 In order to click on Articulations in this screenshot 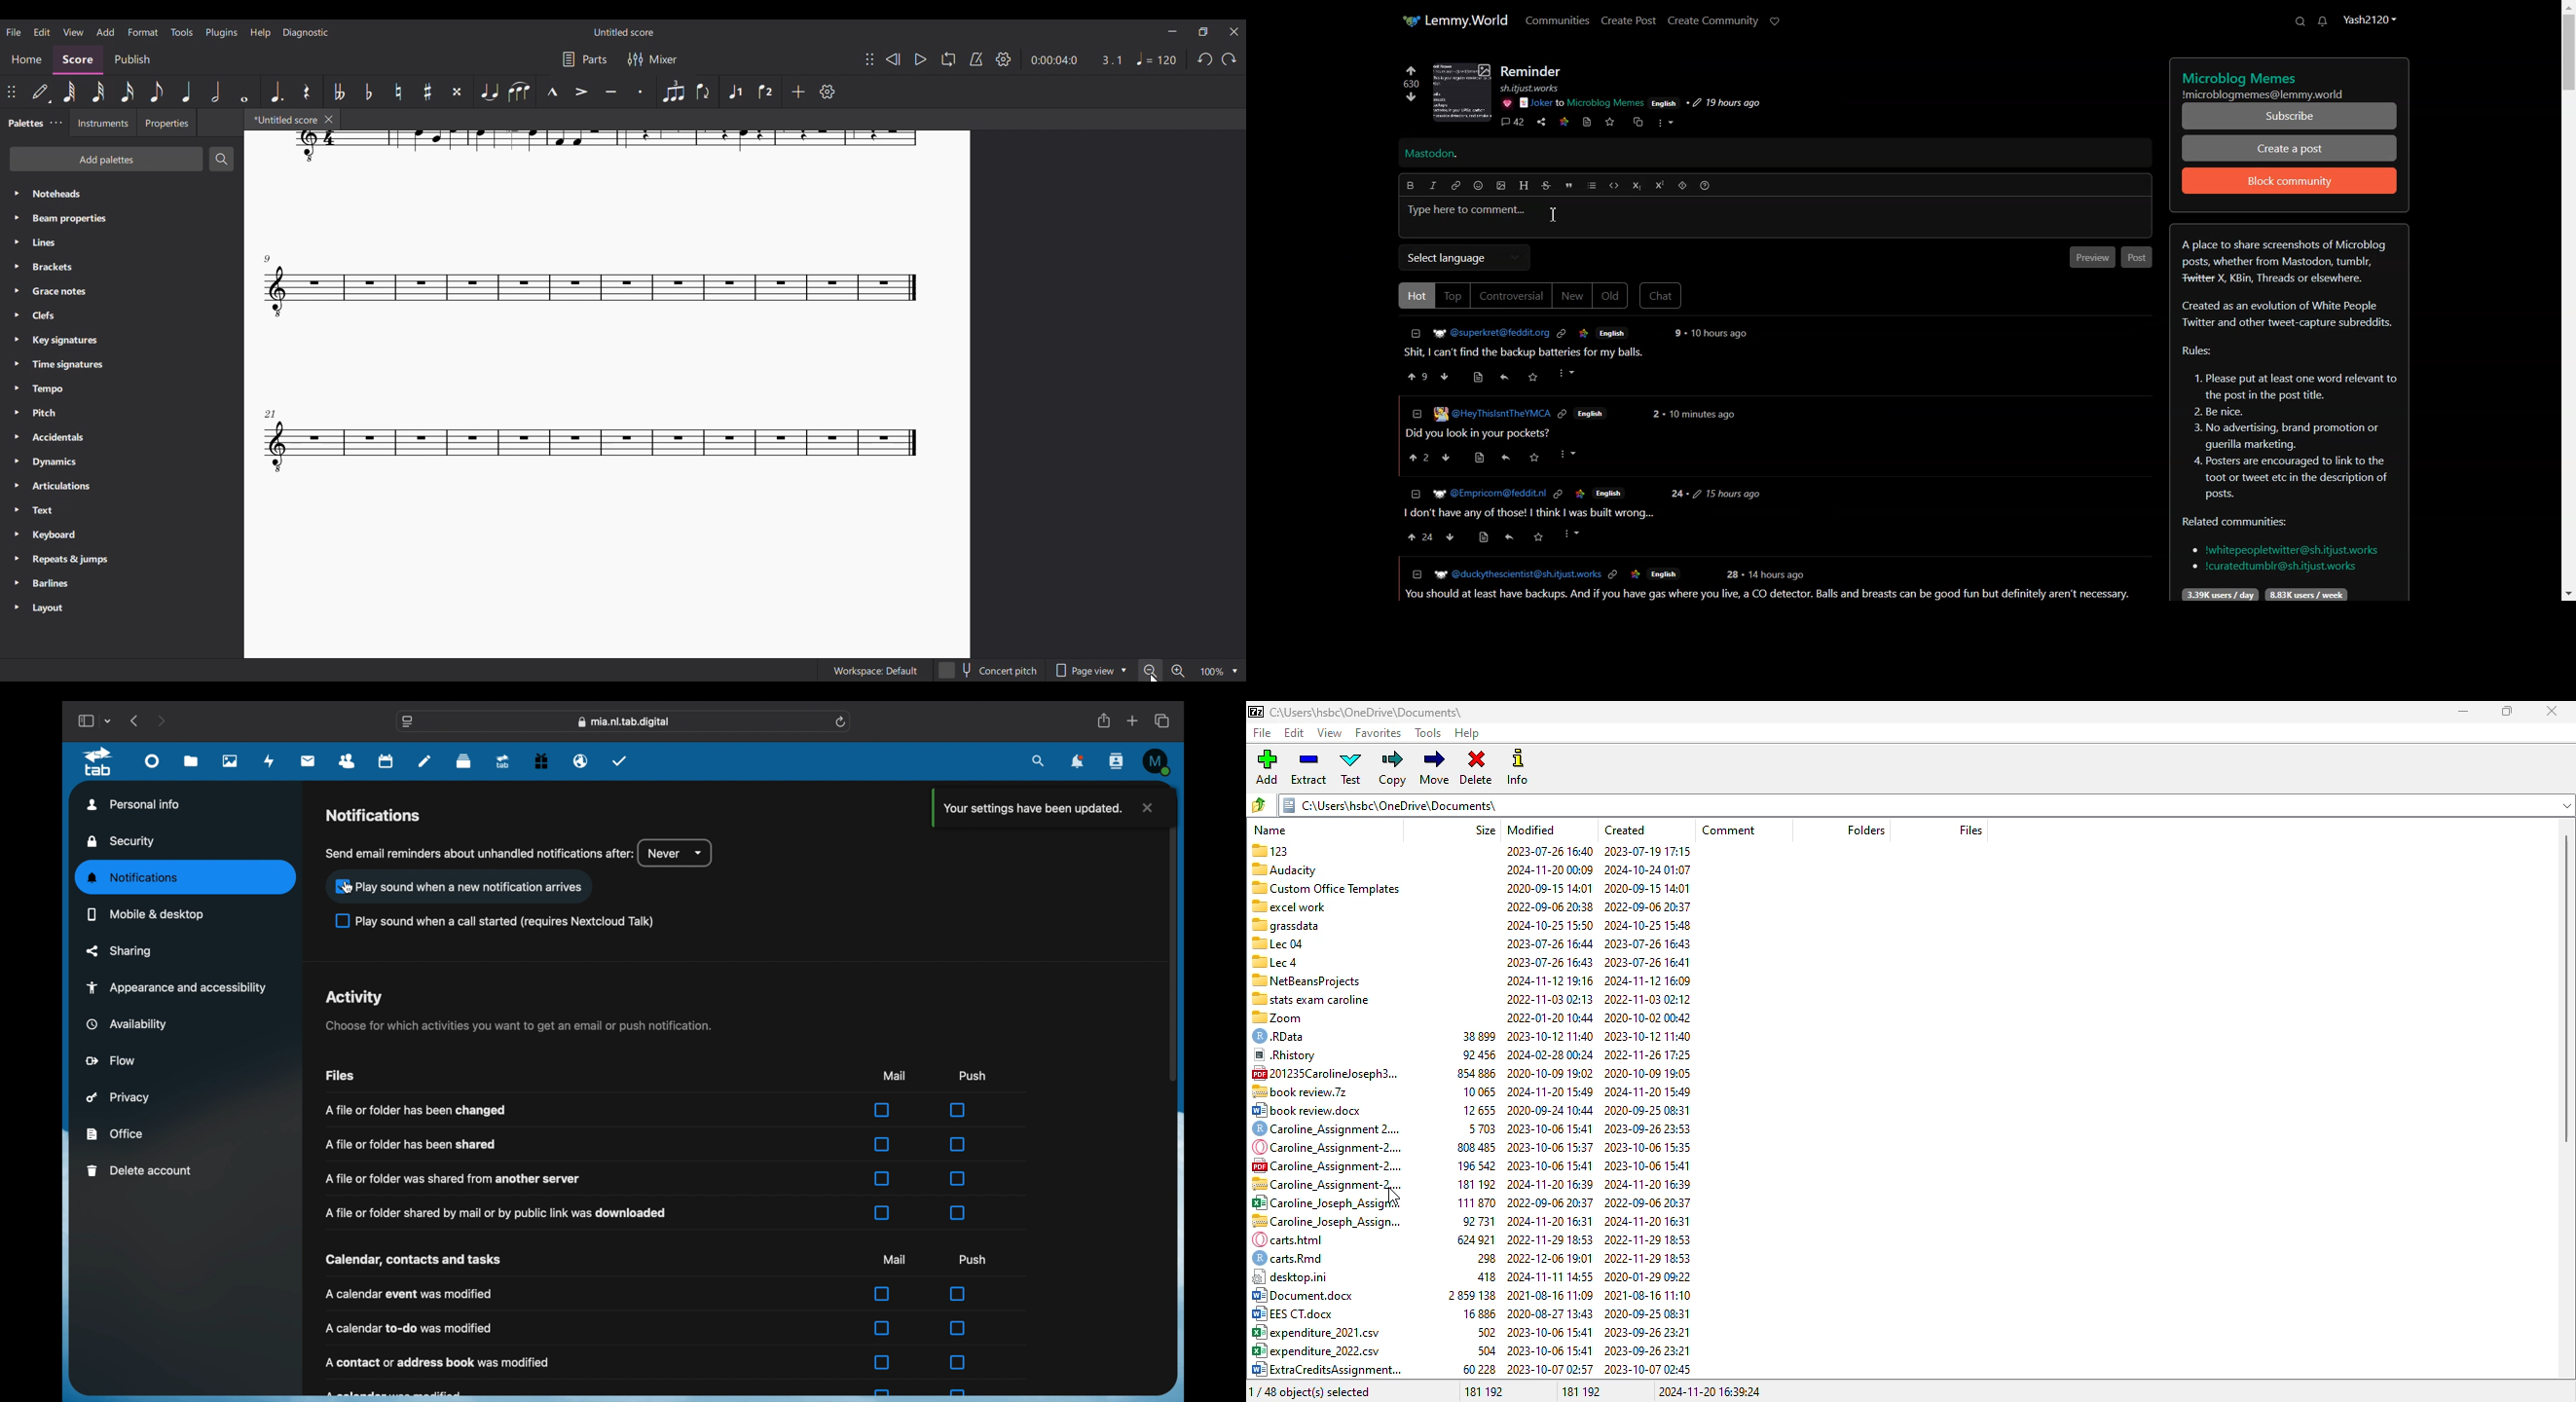, I will do `click(121, 486)`.